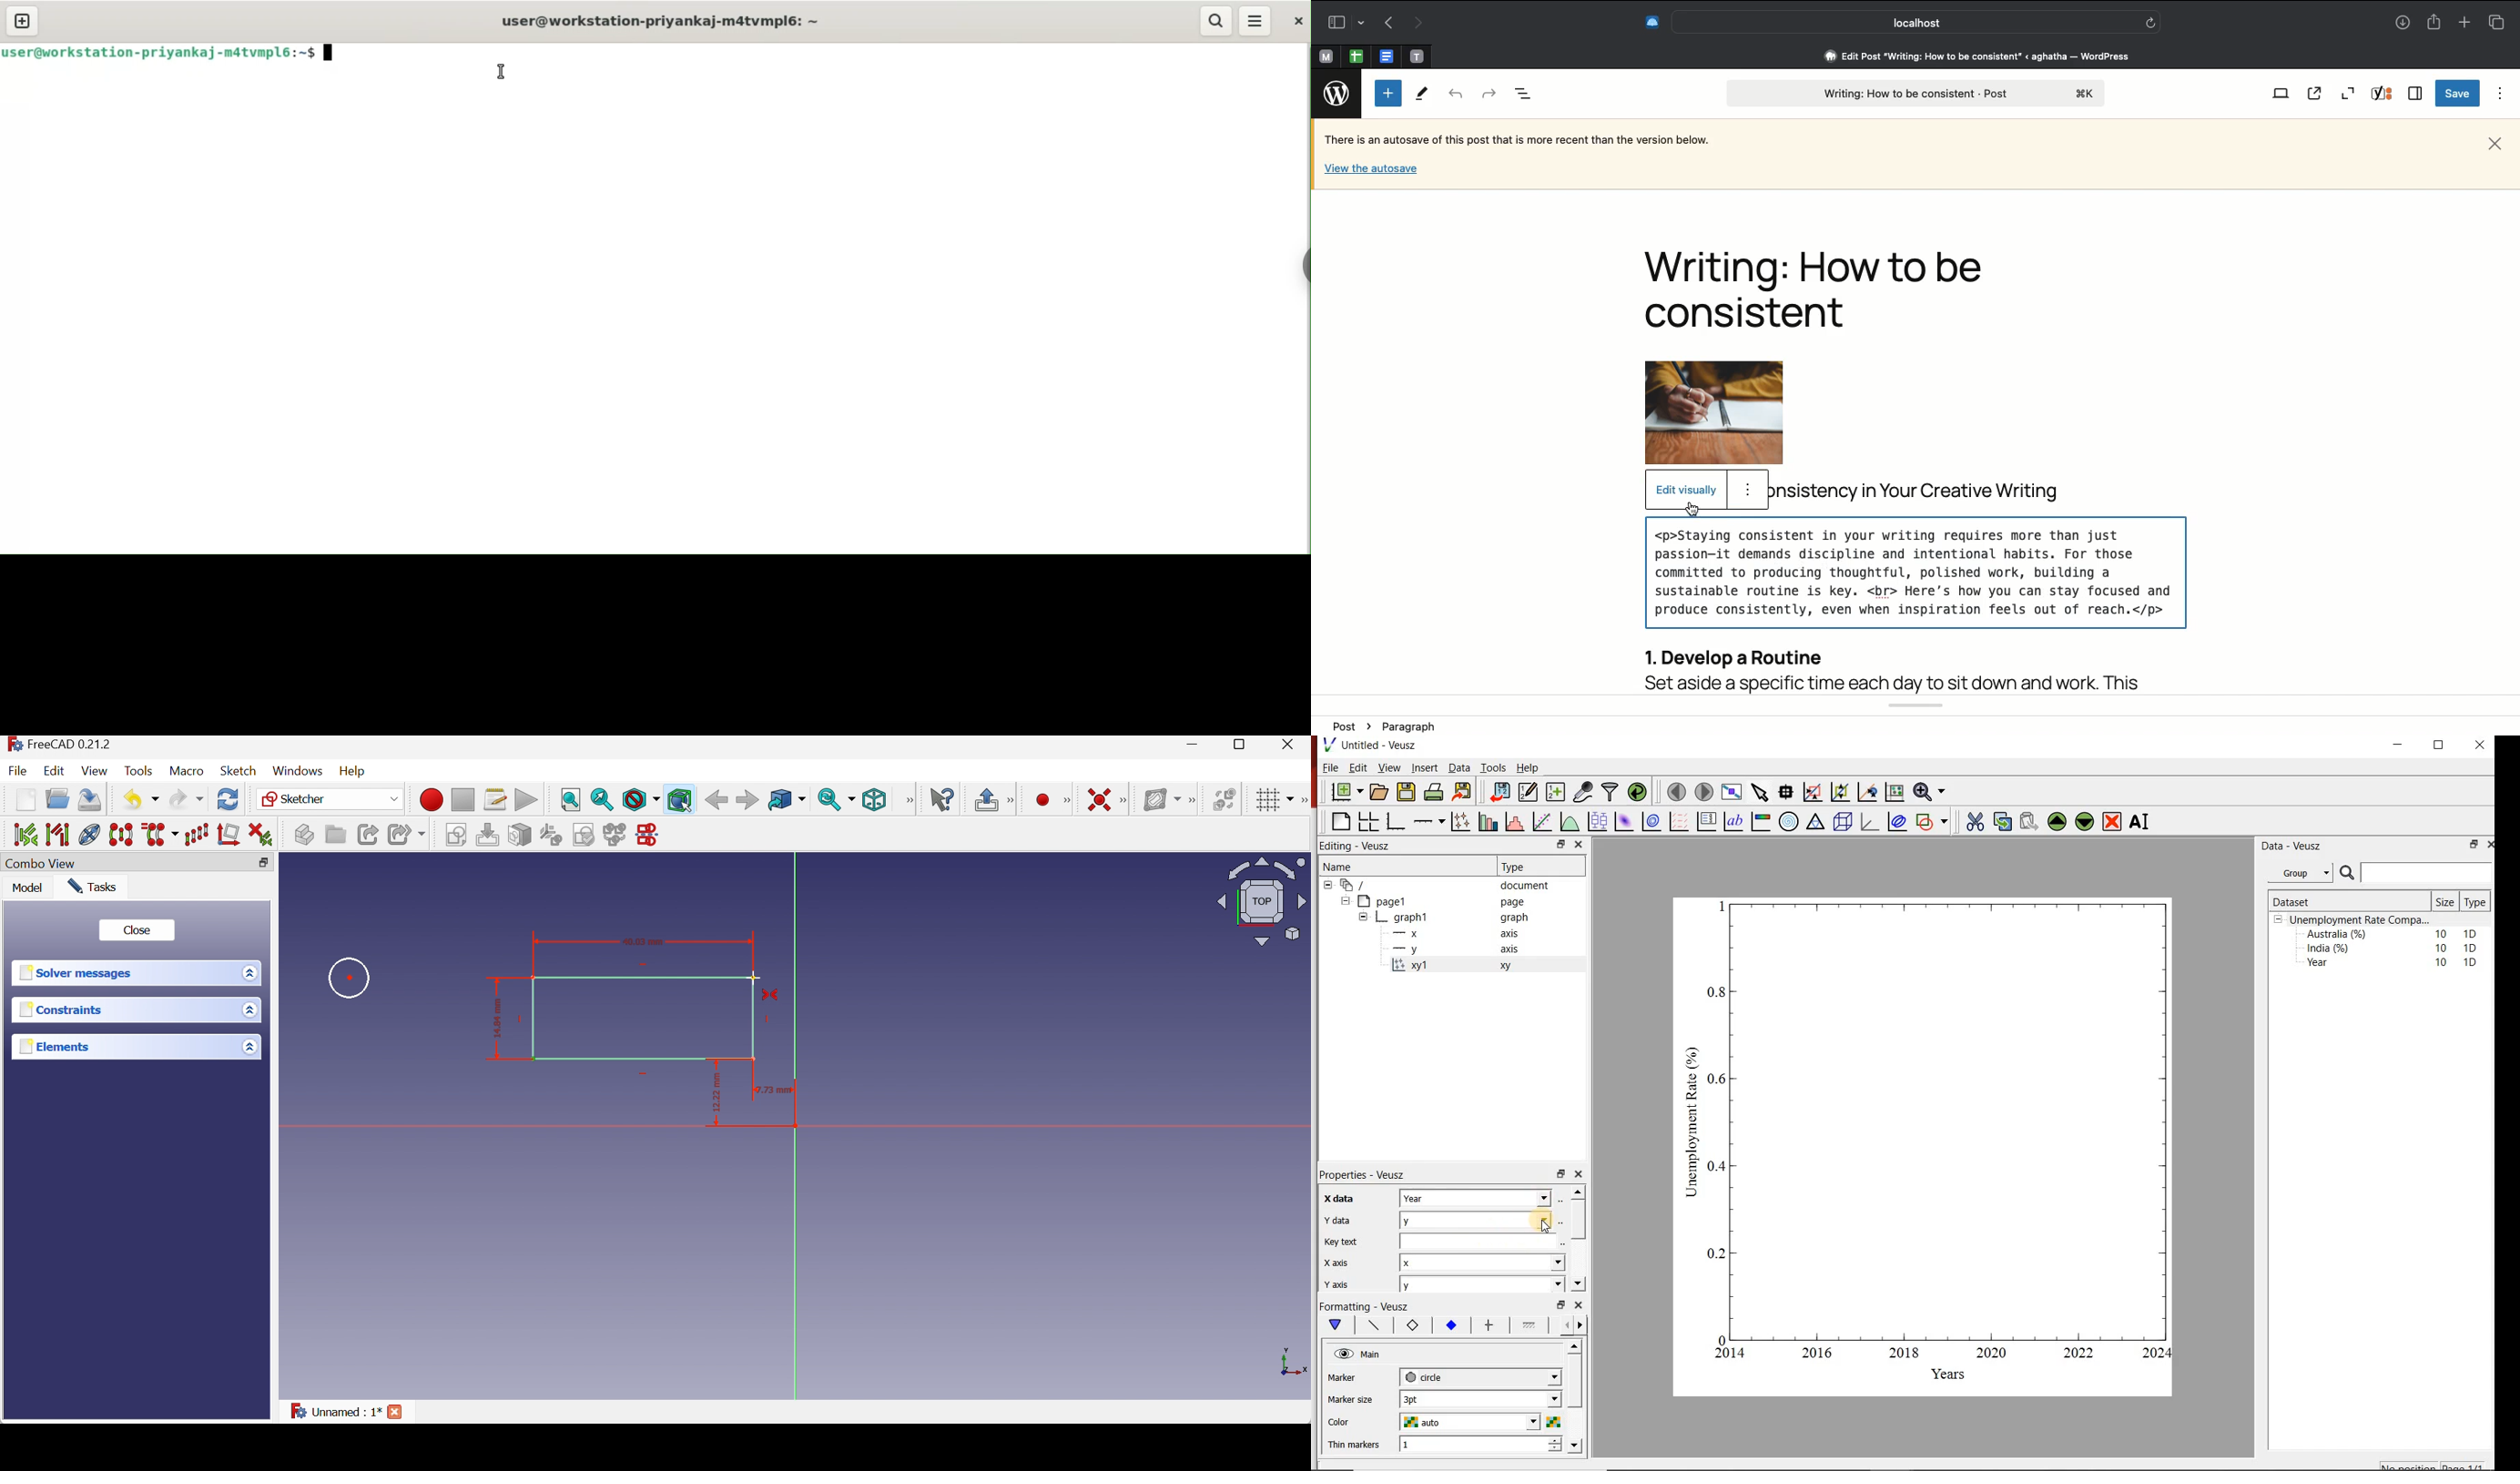 This screenshot has width=2520, height=1484. I want to click on paste the widgets, so click(2030, 821).